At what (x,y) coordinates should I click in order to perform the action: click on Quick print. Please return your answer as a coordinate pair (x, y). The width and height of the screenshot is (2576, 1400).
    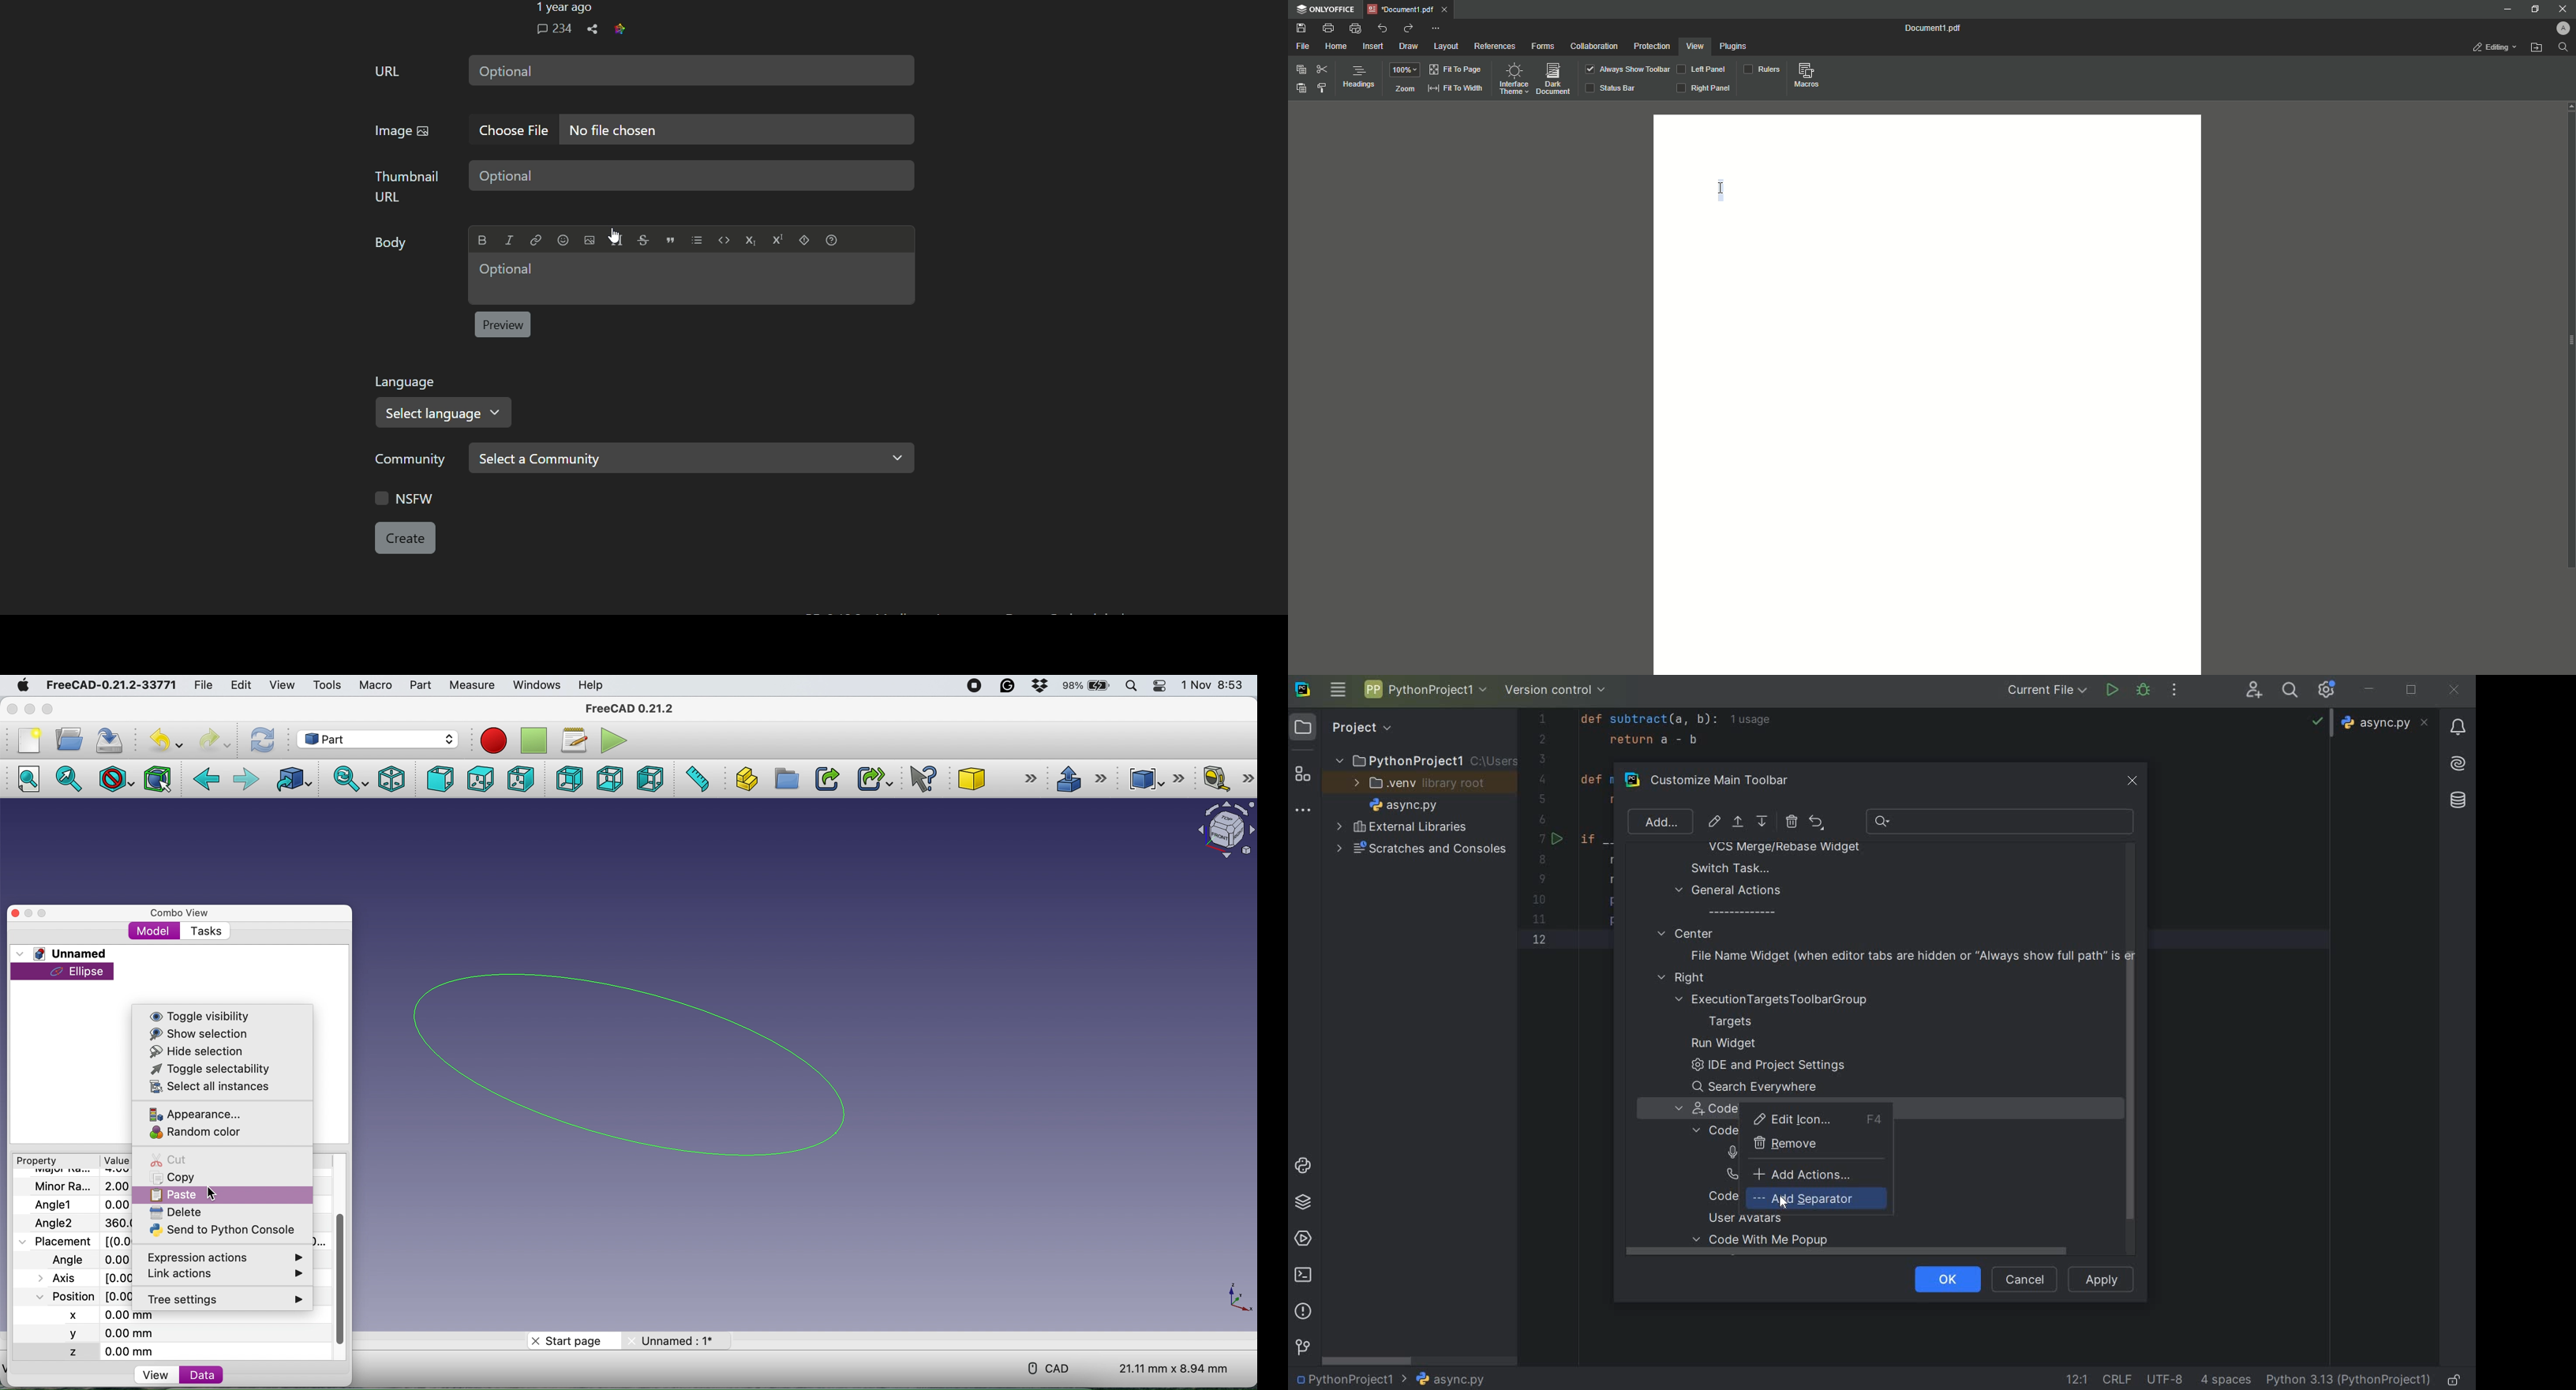
    Looking at the image, I should click on (1356, 28).